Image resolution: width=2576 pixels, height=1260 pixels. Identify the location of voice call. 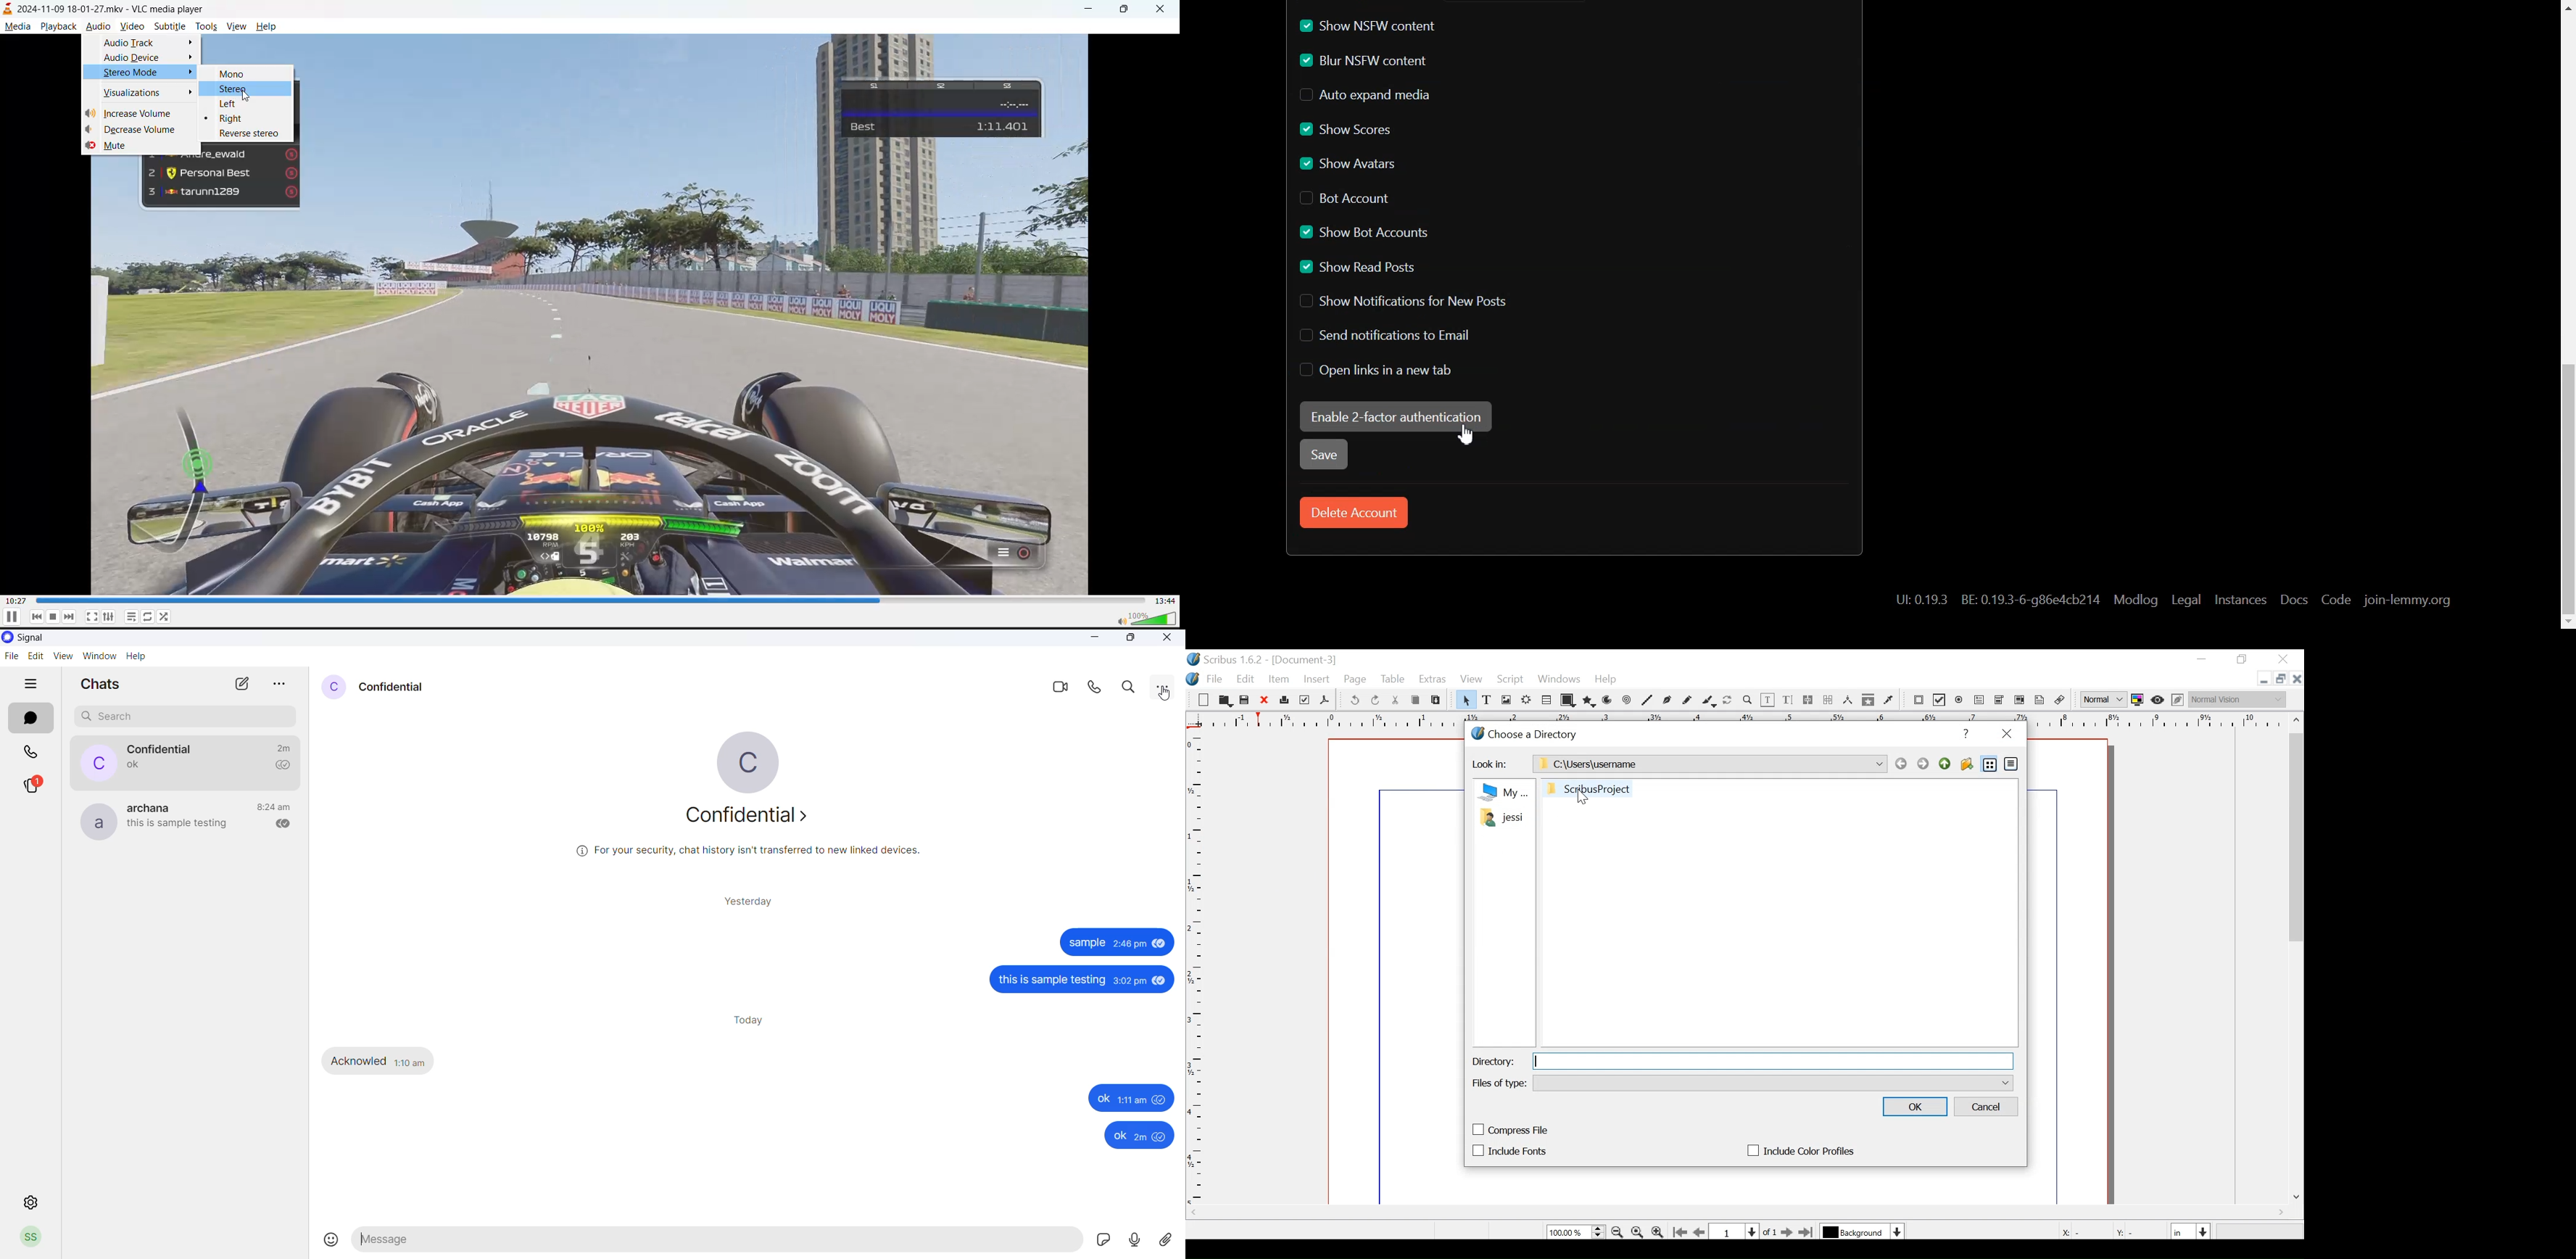
(1093, 688).